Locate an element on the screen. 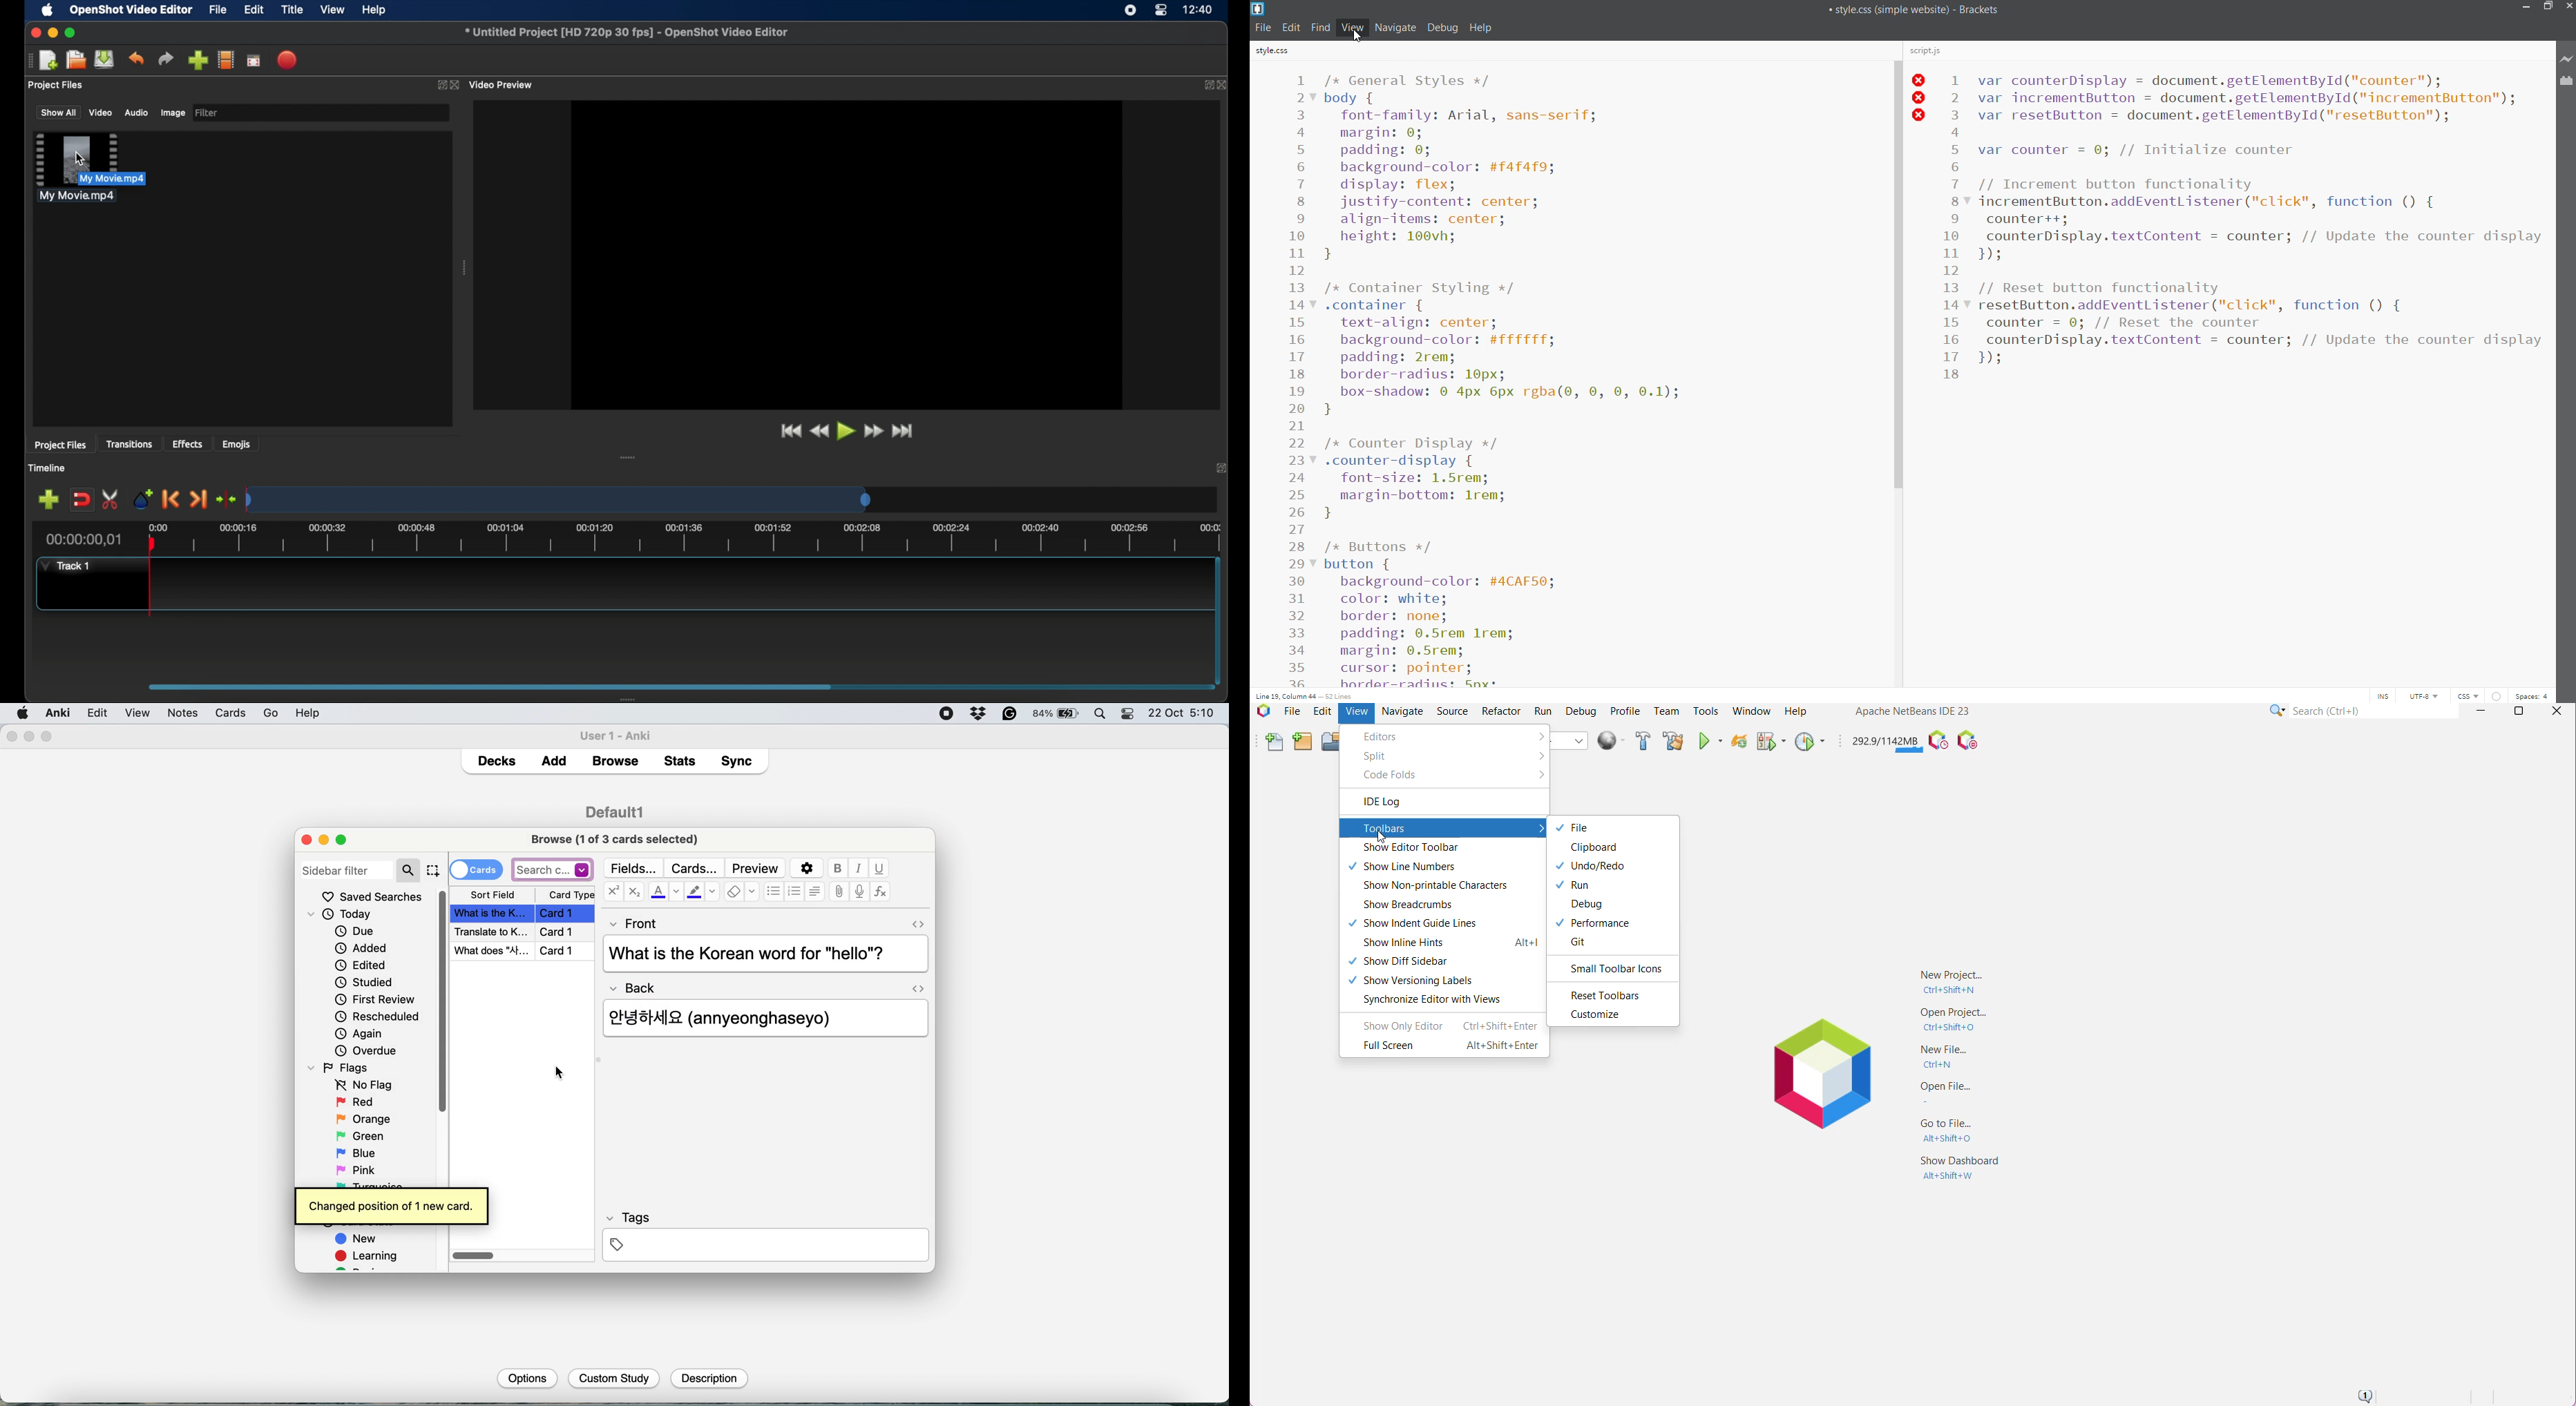  disable snapping is located at coordinates (81, 501).